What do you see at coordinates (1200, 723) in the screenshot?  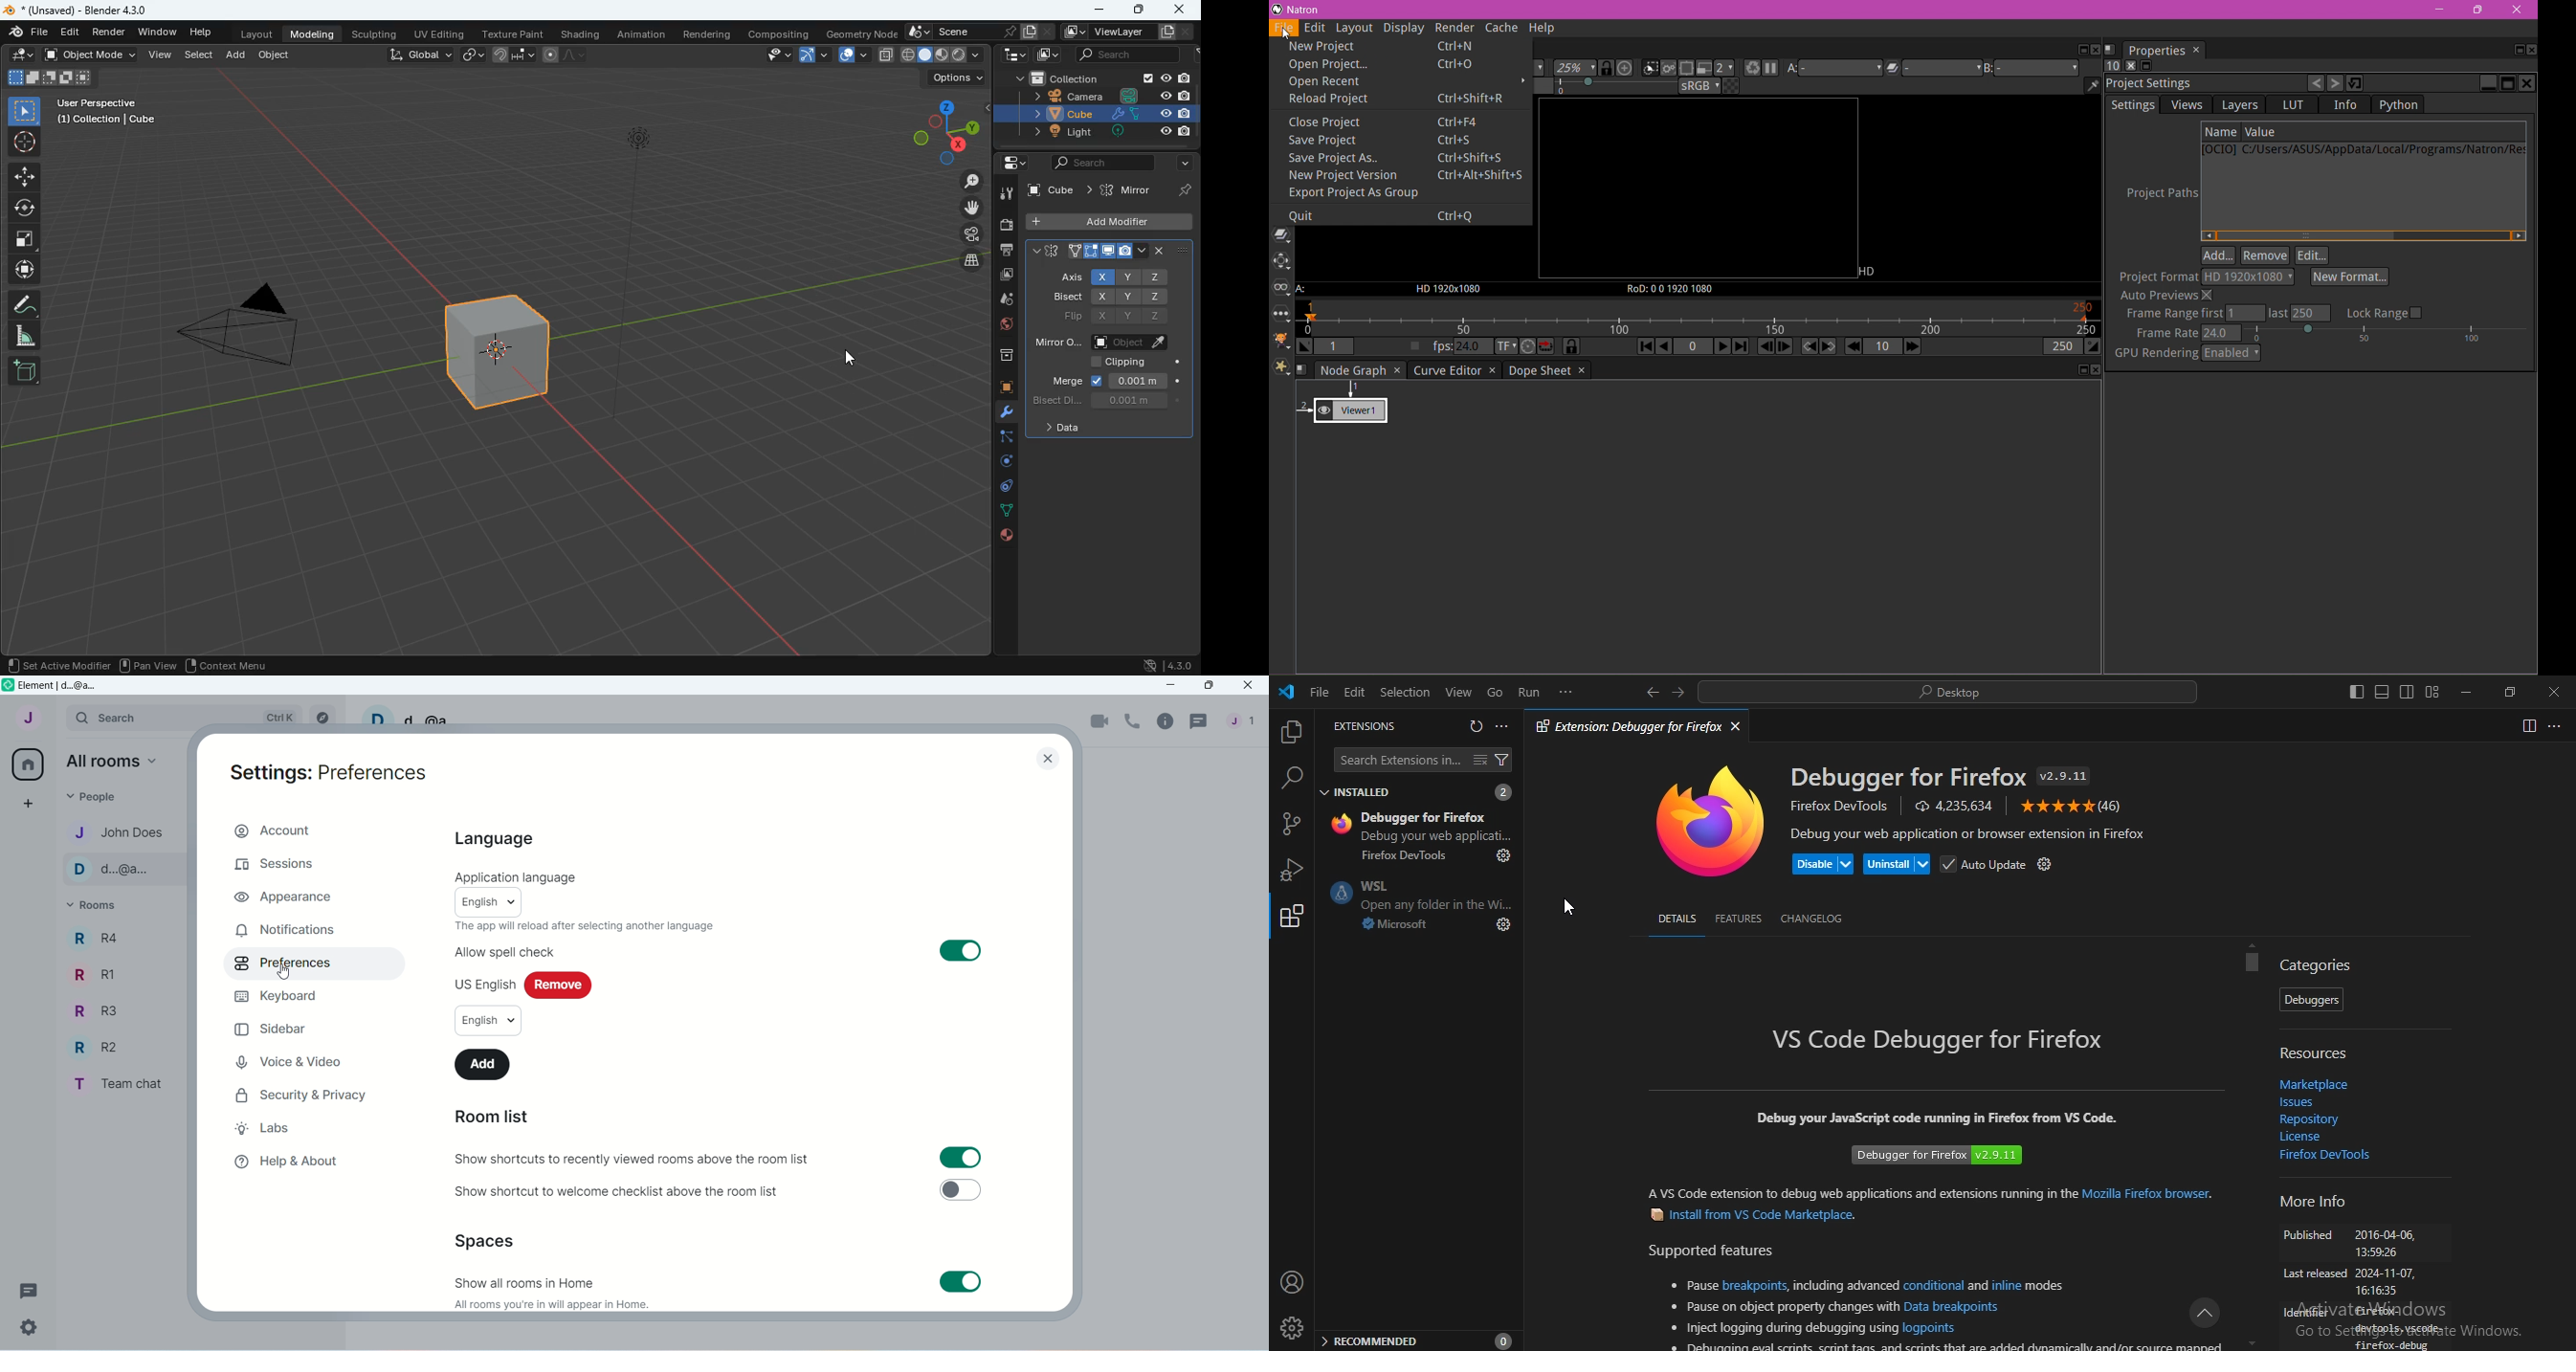 I see `Threads` at bounding box center [1200, 723].